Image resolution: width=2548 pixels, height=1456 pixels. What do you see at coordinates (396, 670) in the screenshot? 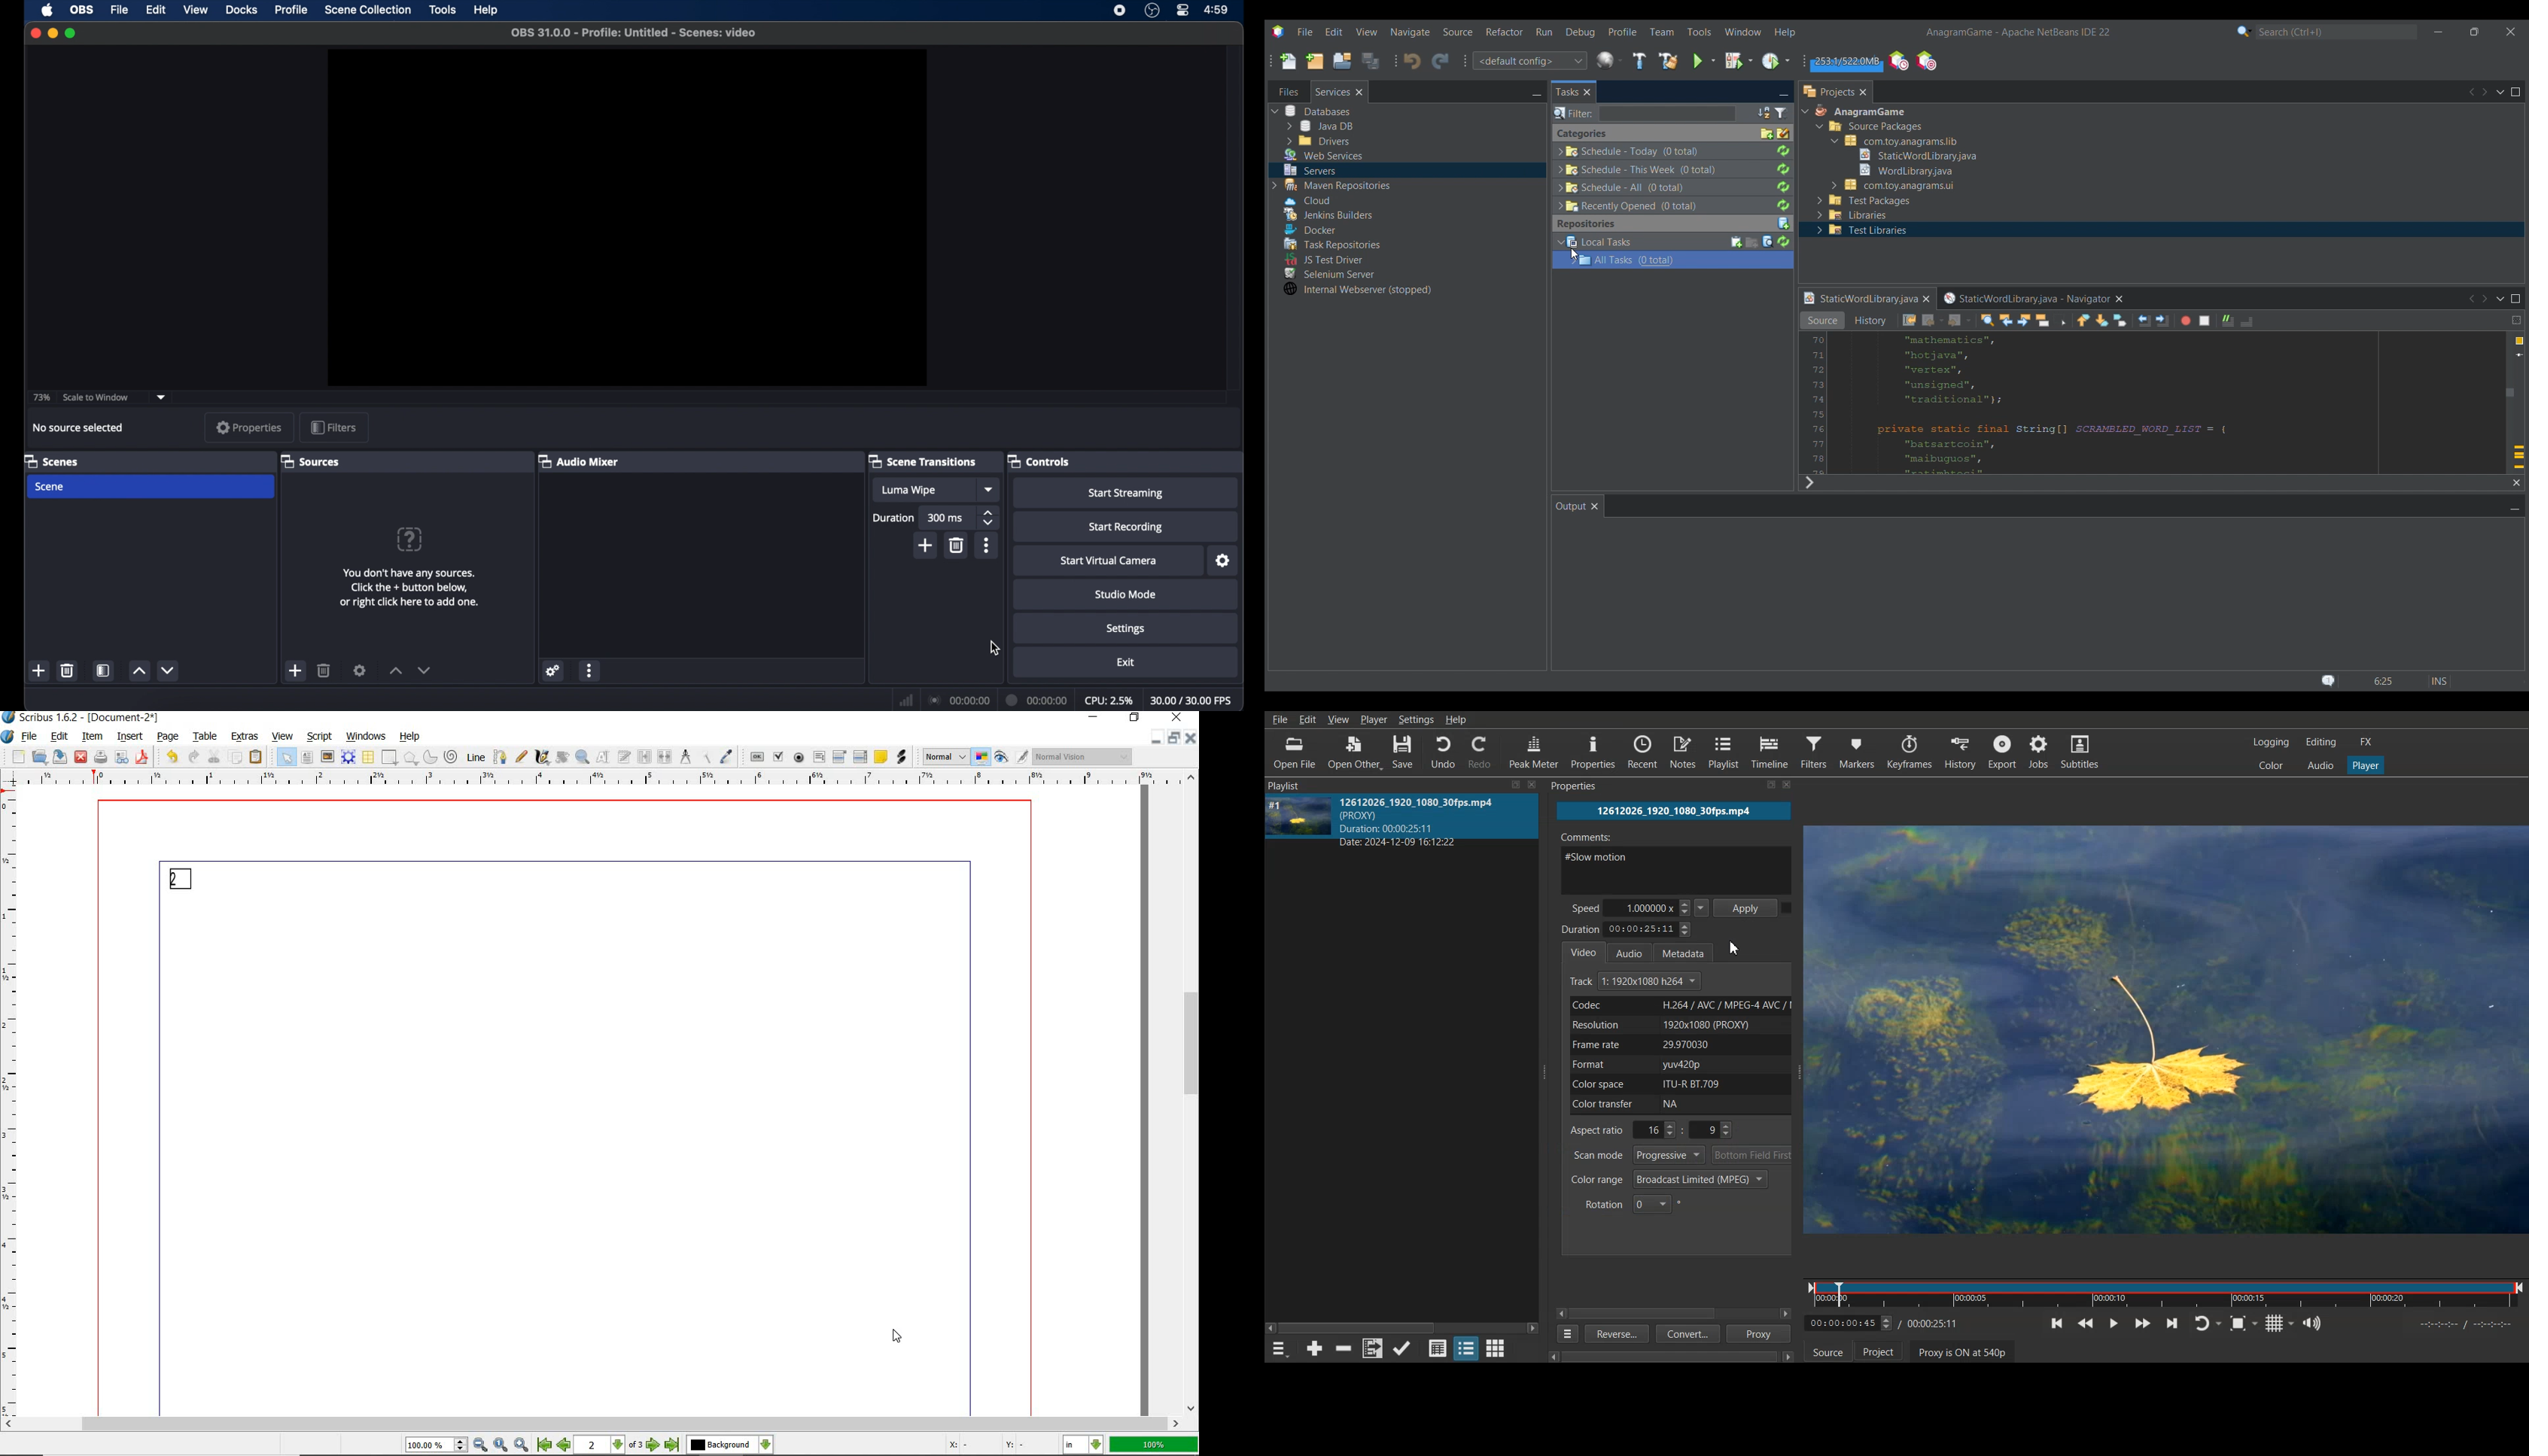
I see `increment` at bounding box center [396, 670].